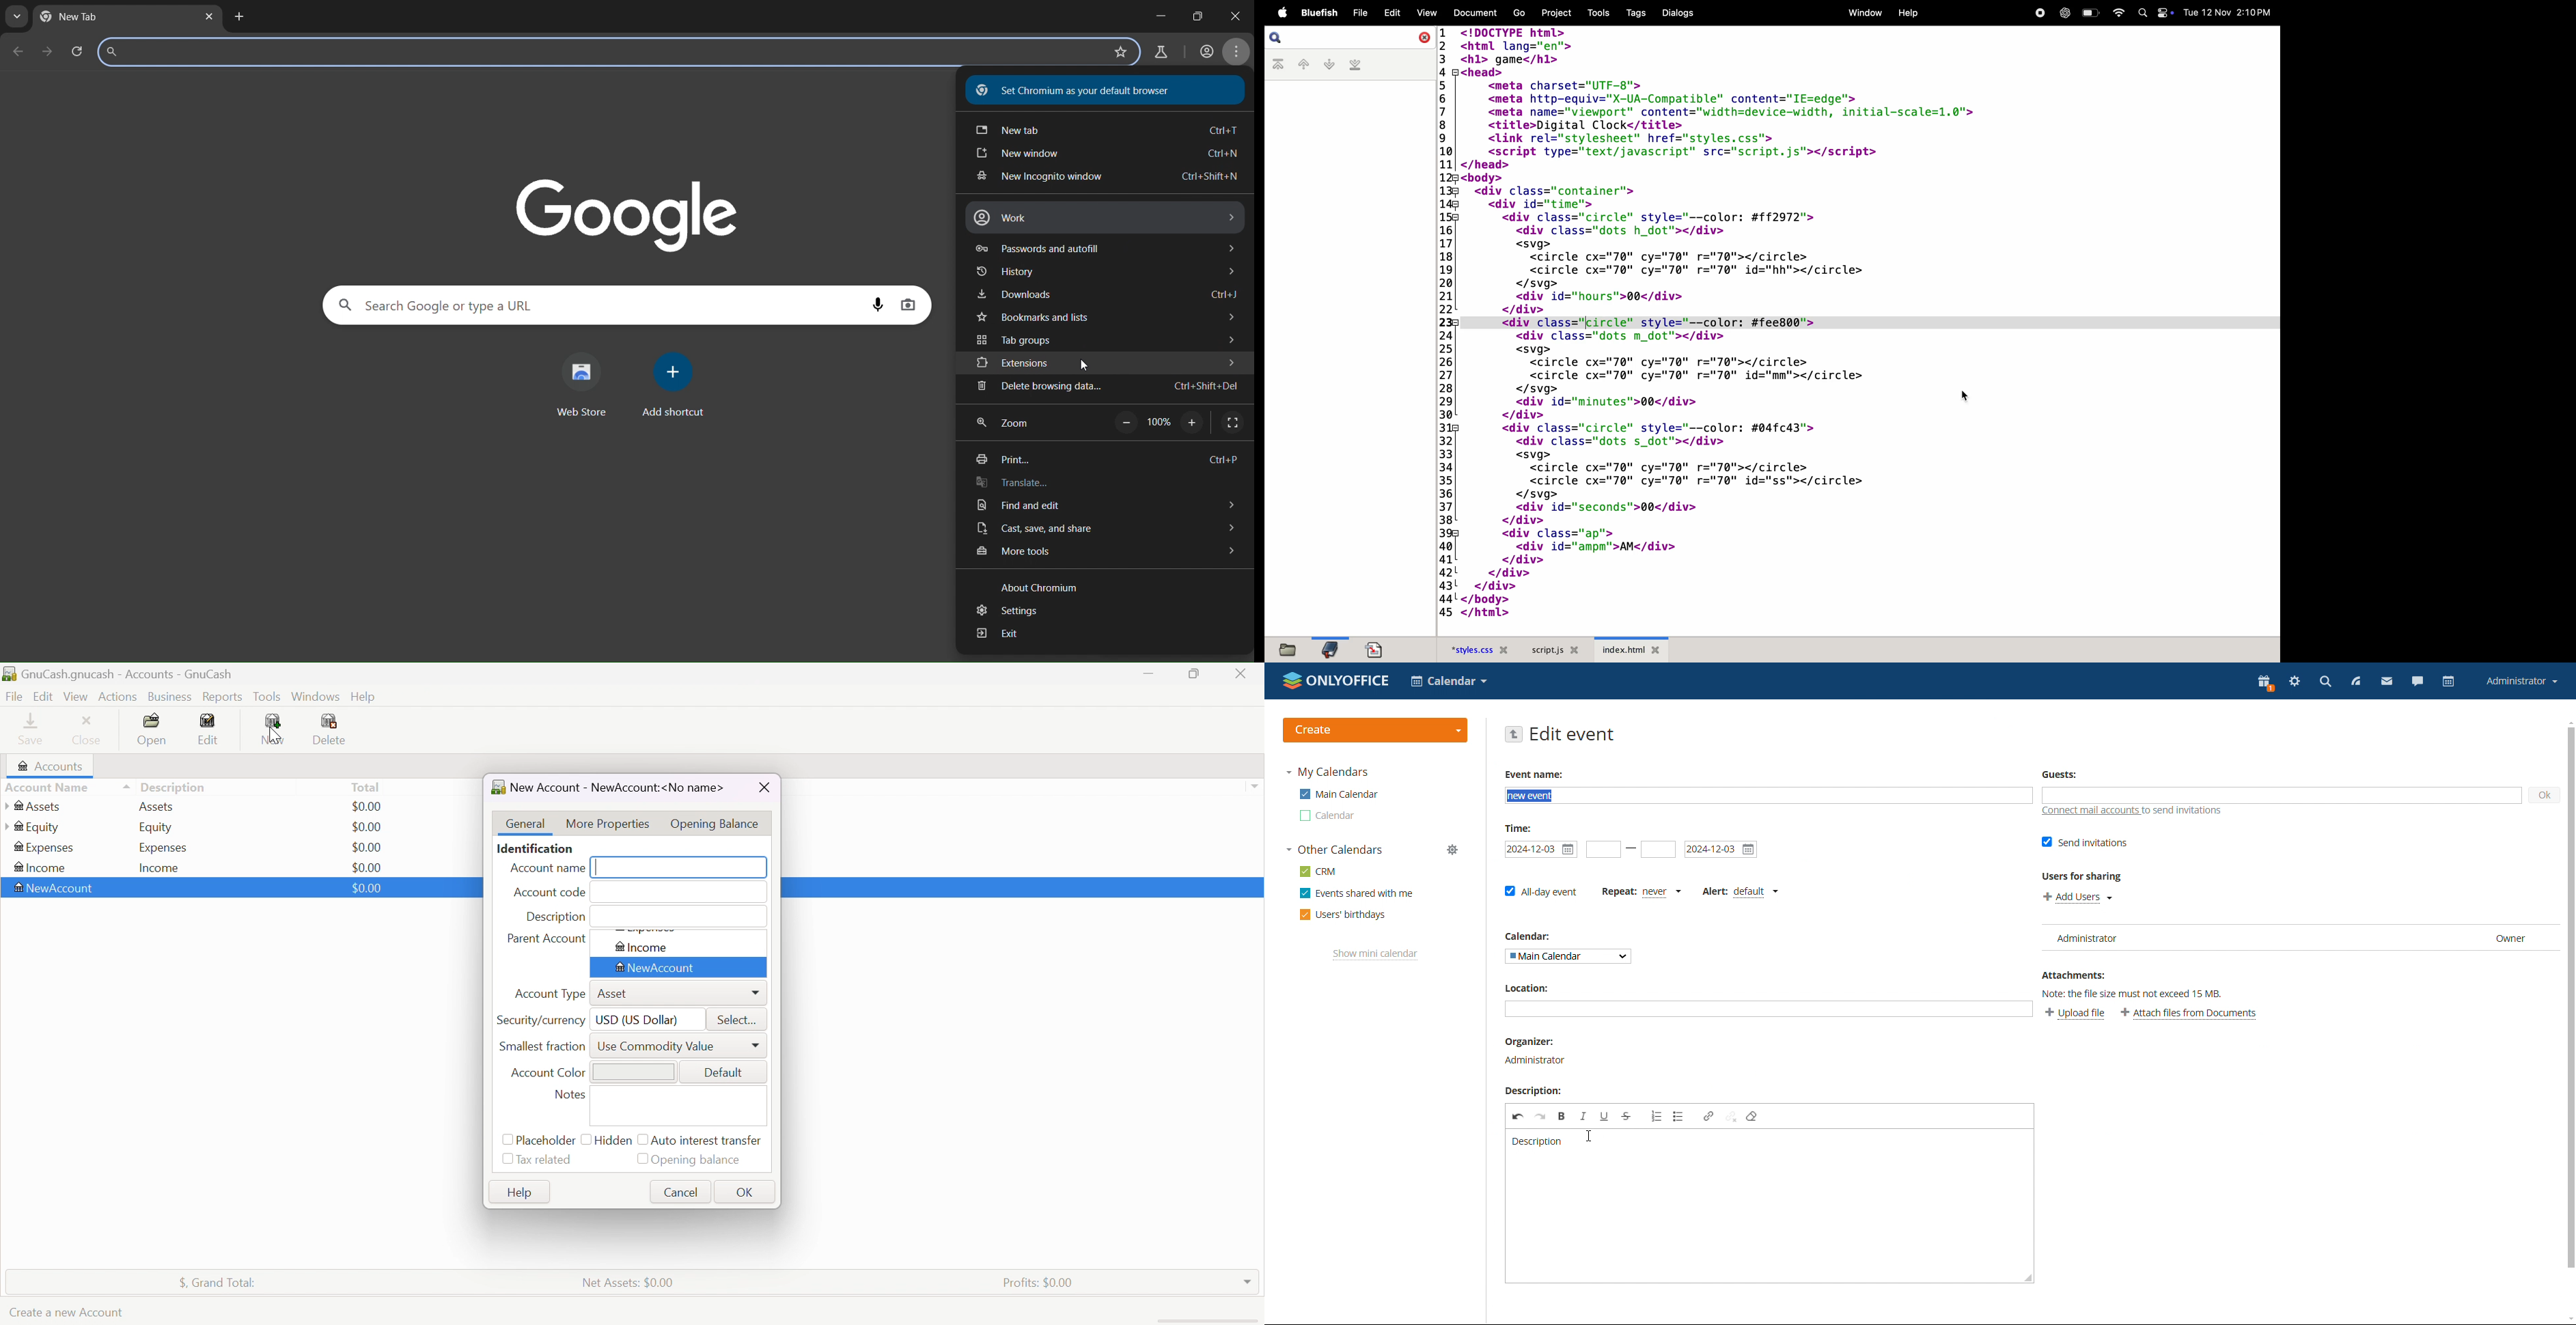  What do you see at coordinates (2077, 897) in the screenshot?
I see `add users` at bounding box center [2077, 897].